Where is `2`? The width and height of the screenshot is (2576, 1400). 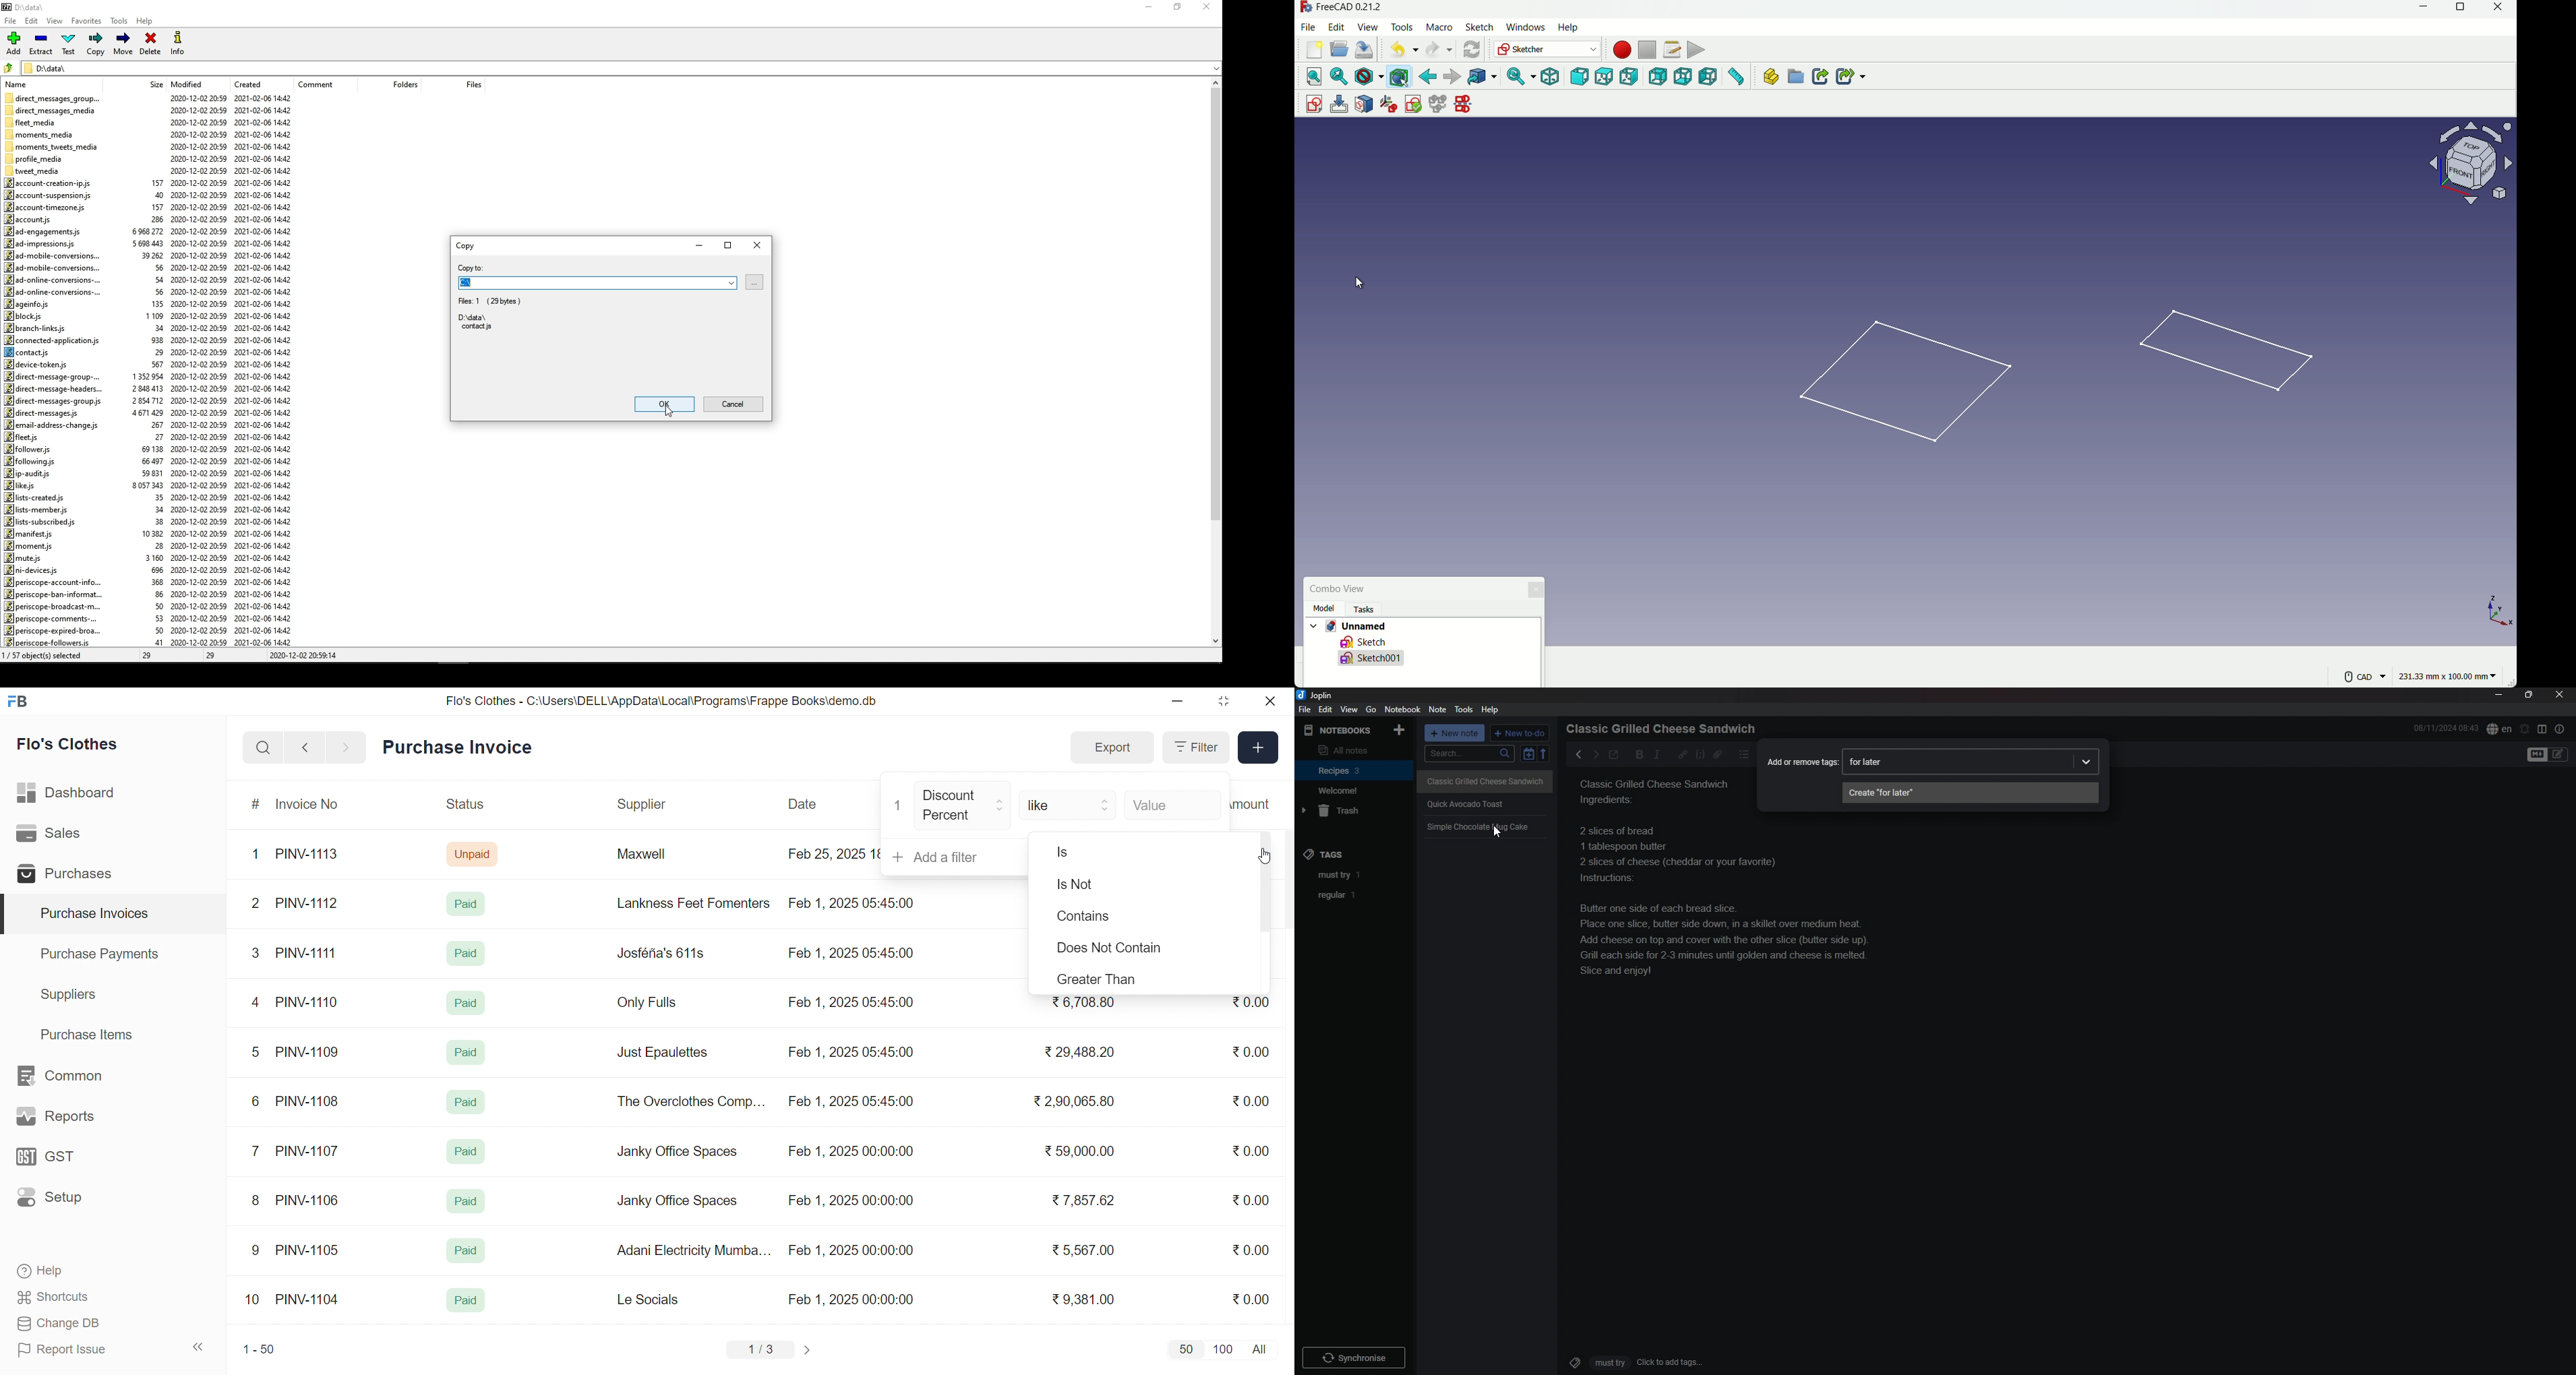 2 is located at coordinates (258, 905).